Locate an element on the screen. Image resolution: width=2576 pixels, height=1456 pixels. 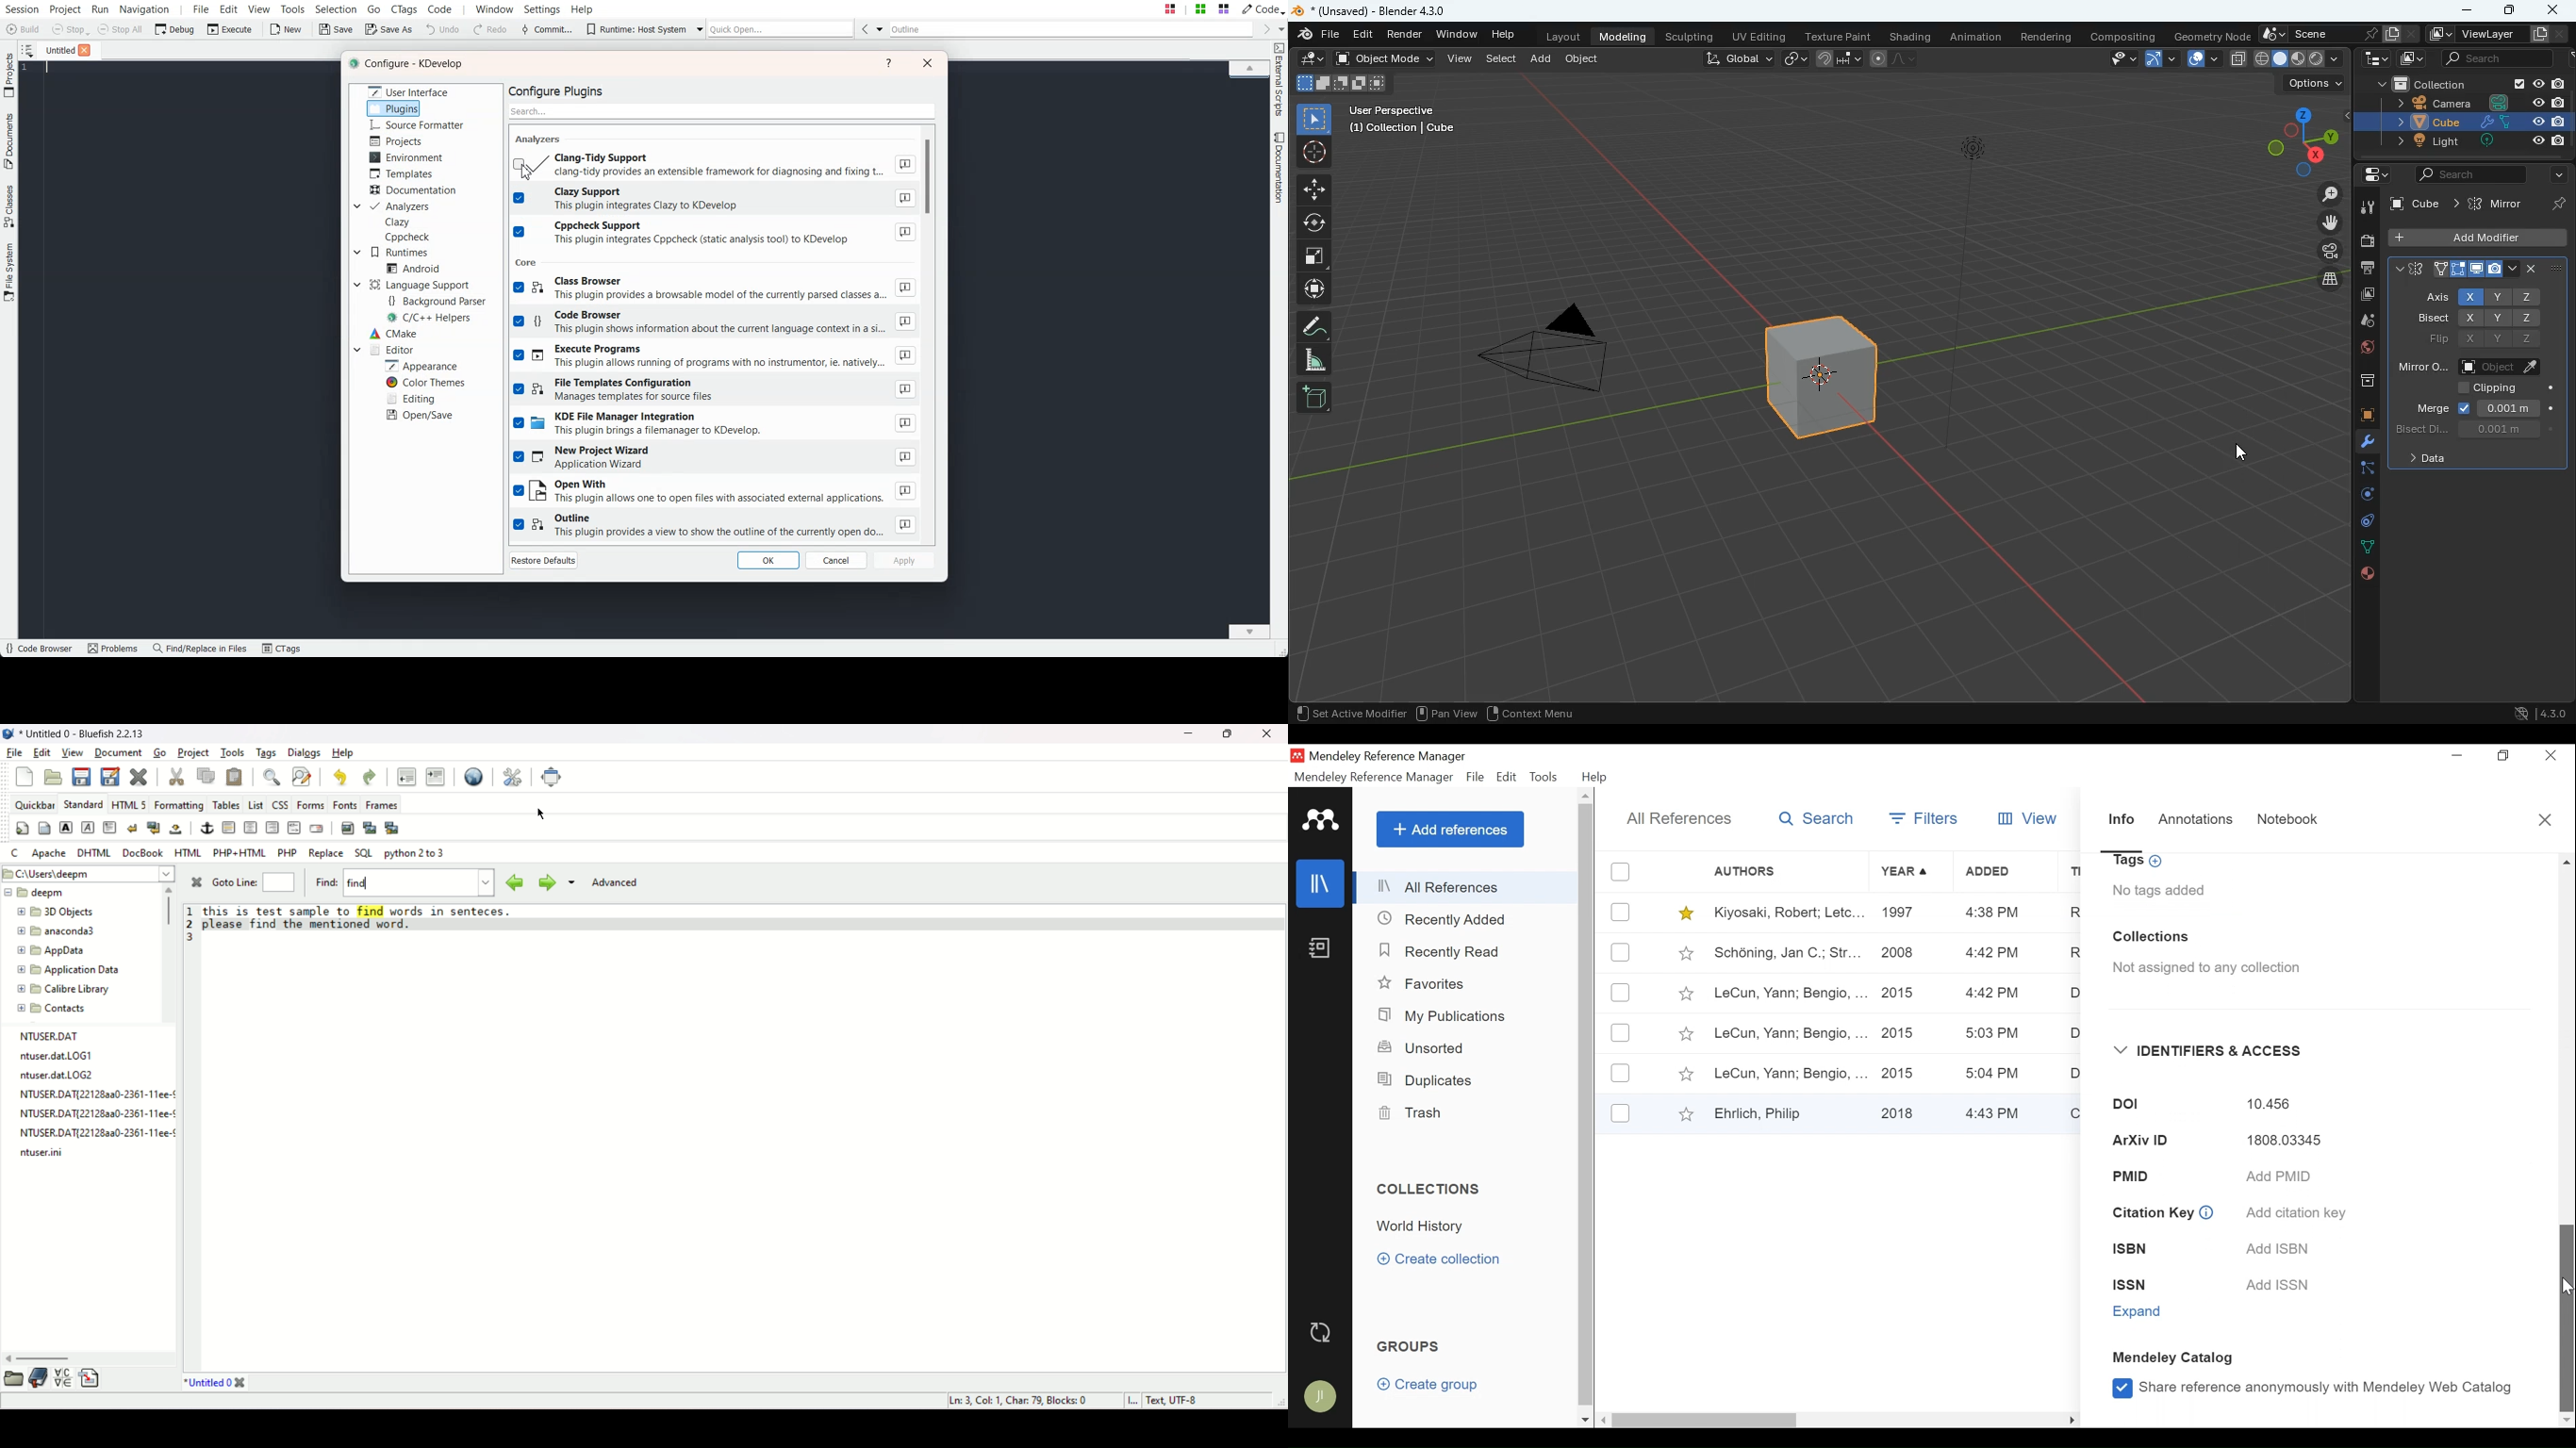
forms is located at coordinates (311, 804).